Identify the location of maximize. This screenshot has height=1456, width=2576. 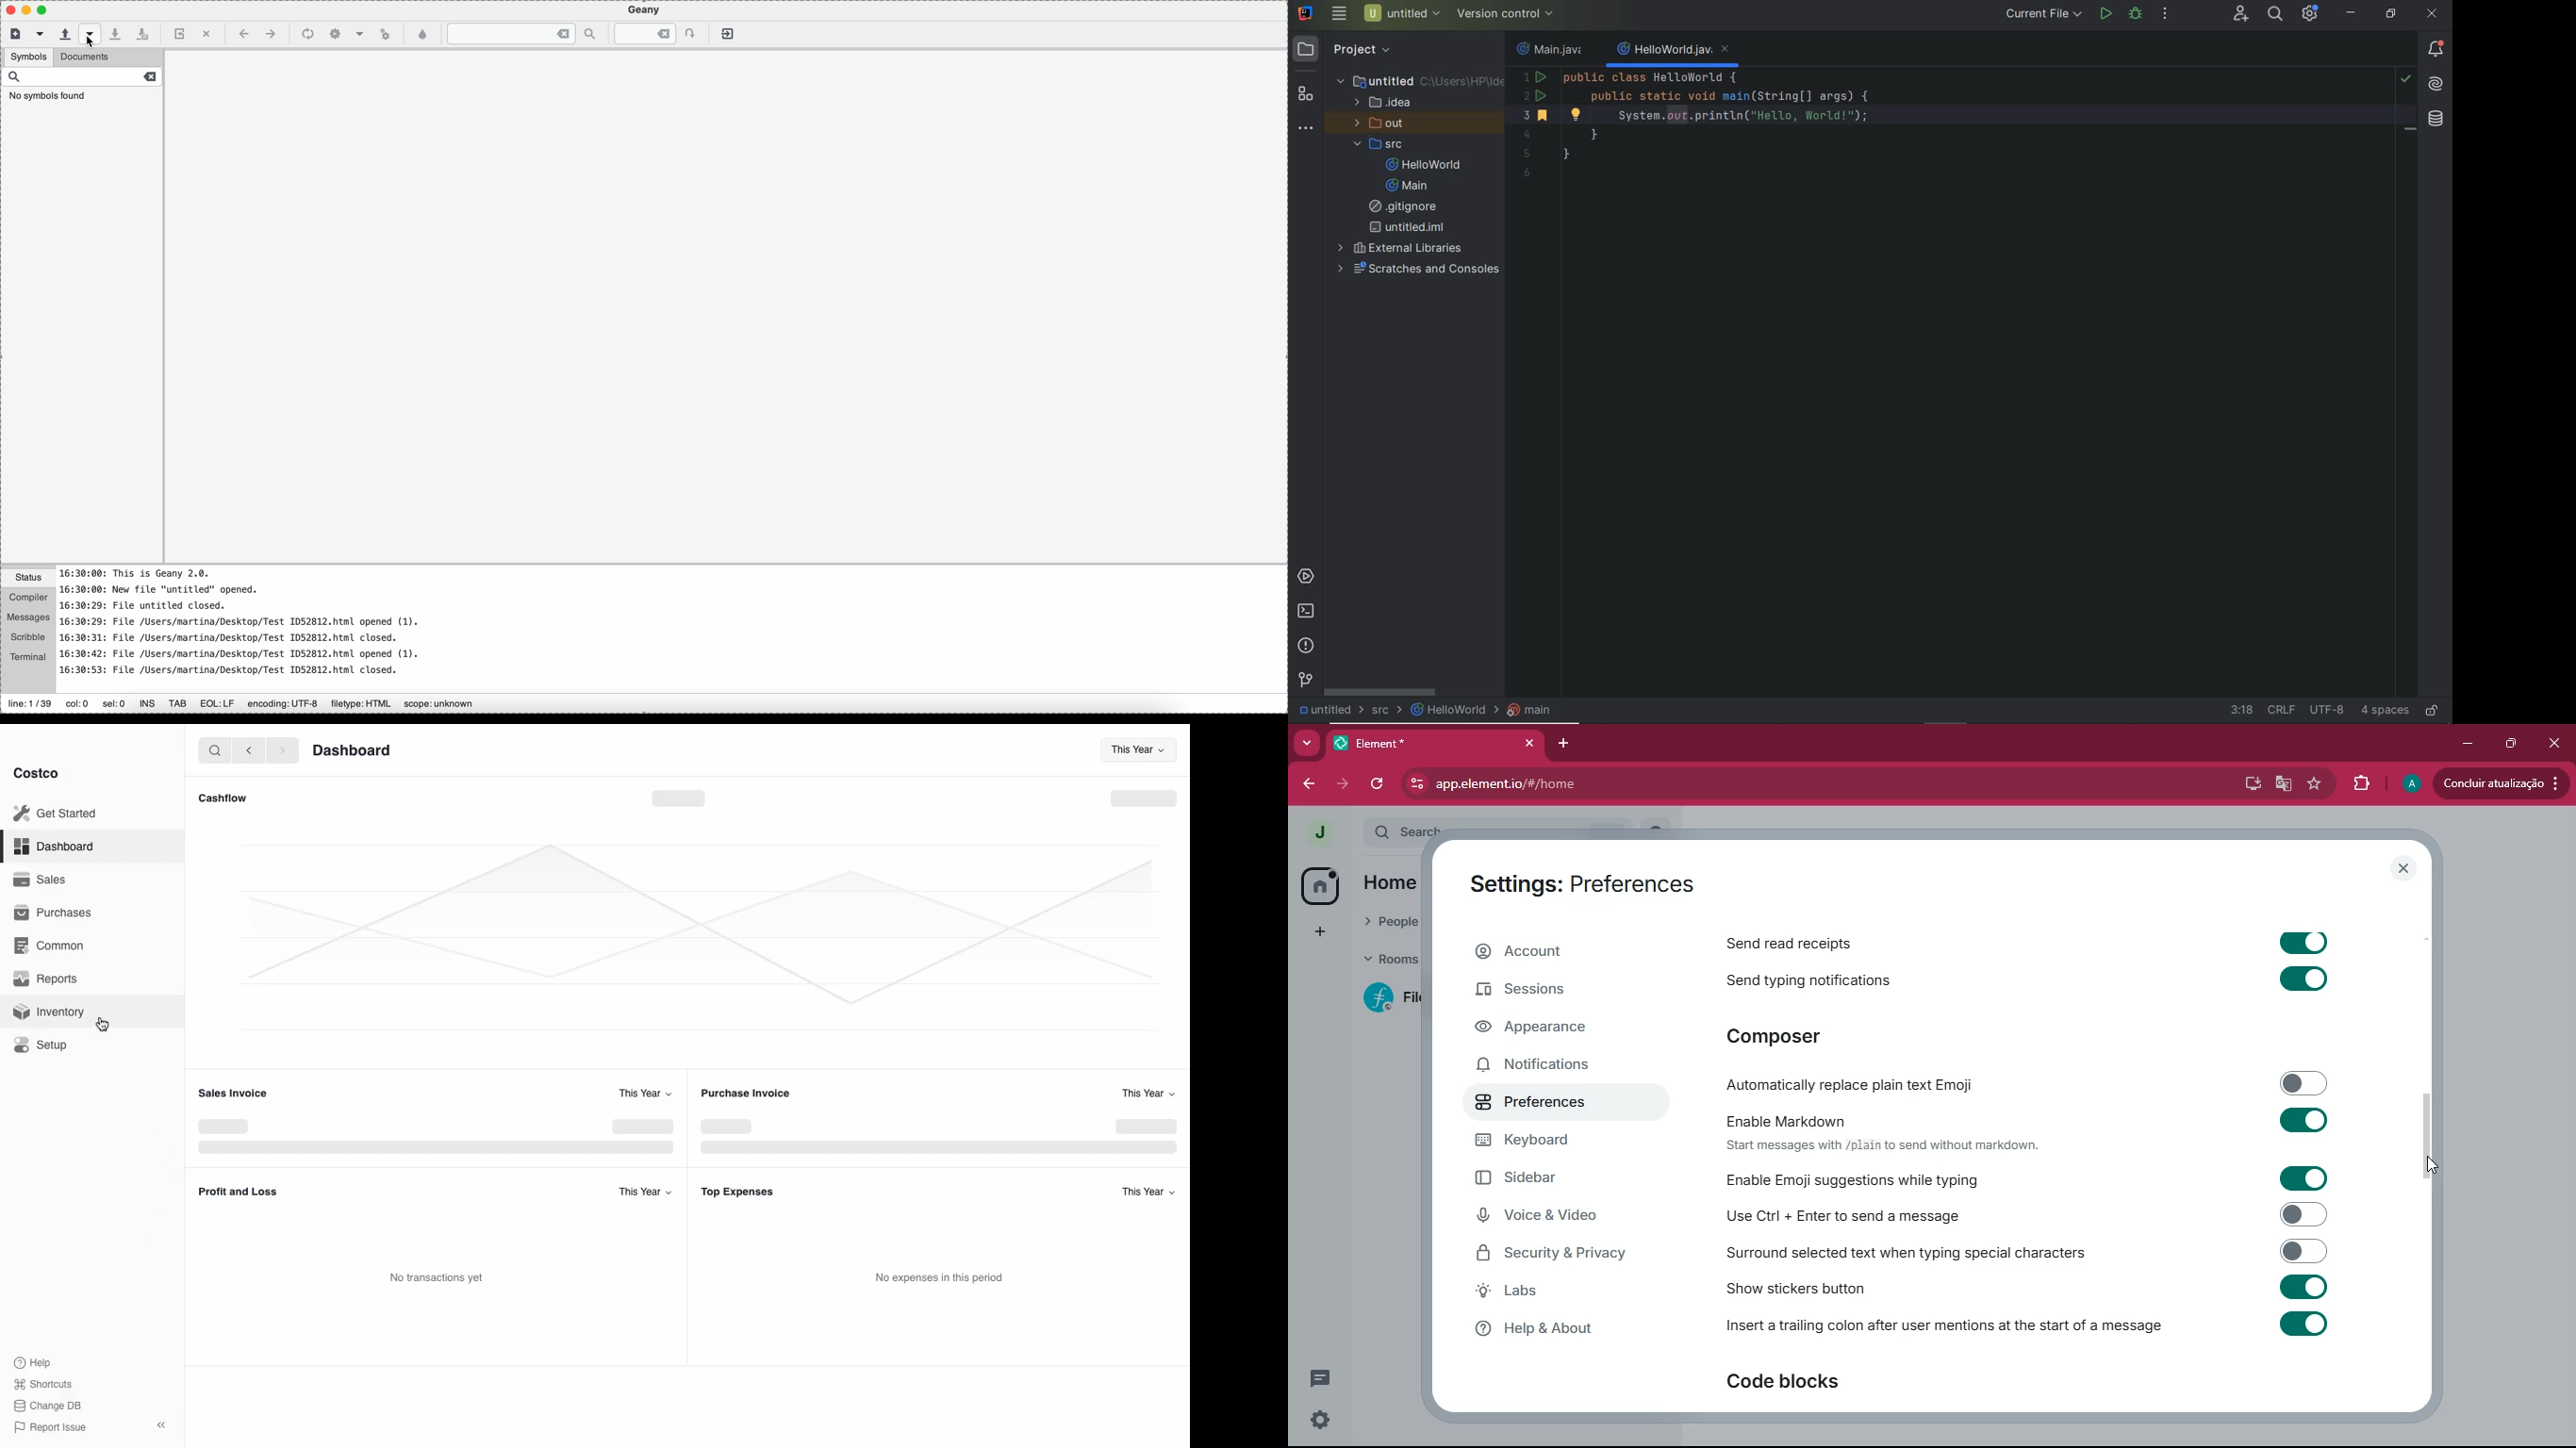
(28, 9).